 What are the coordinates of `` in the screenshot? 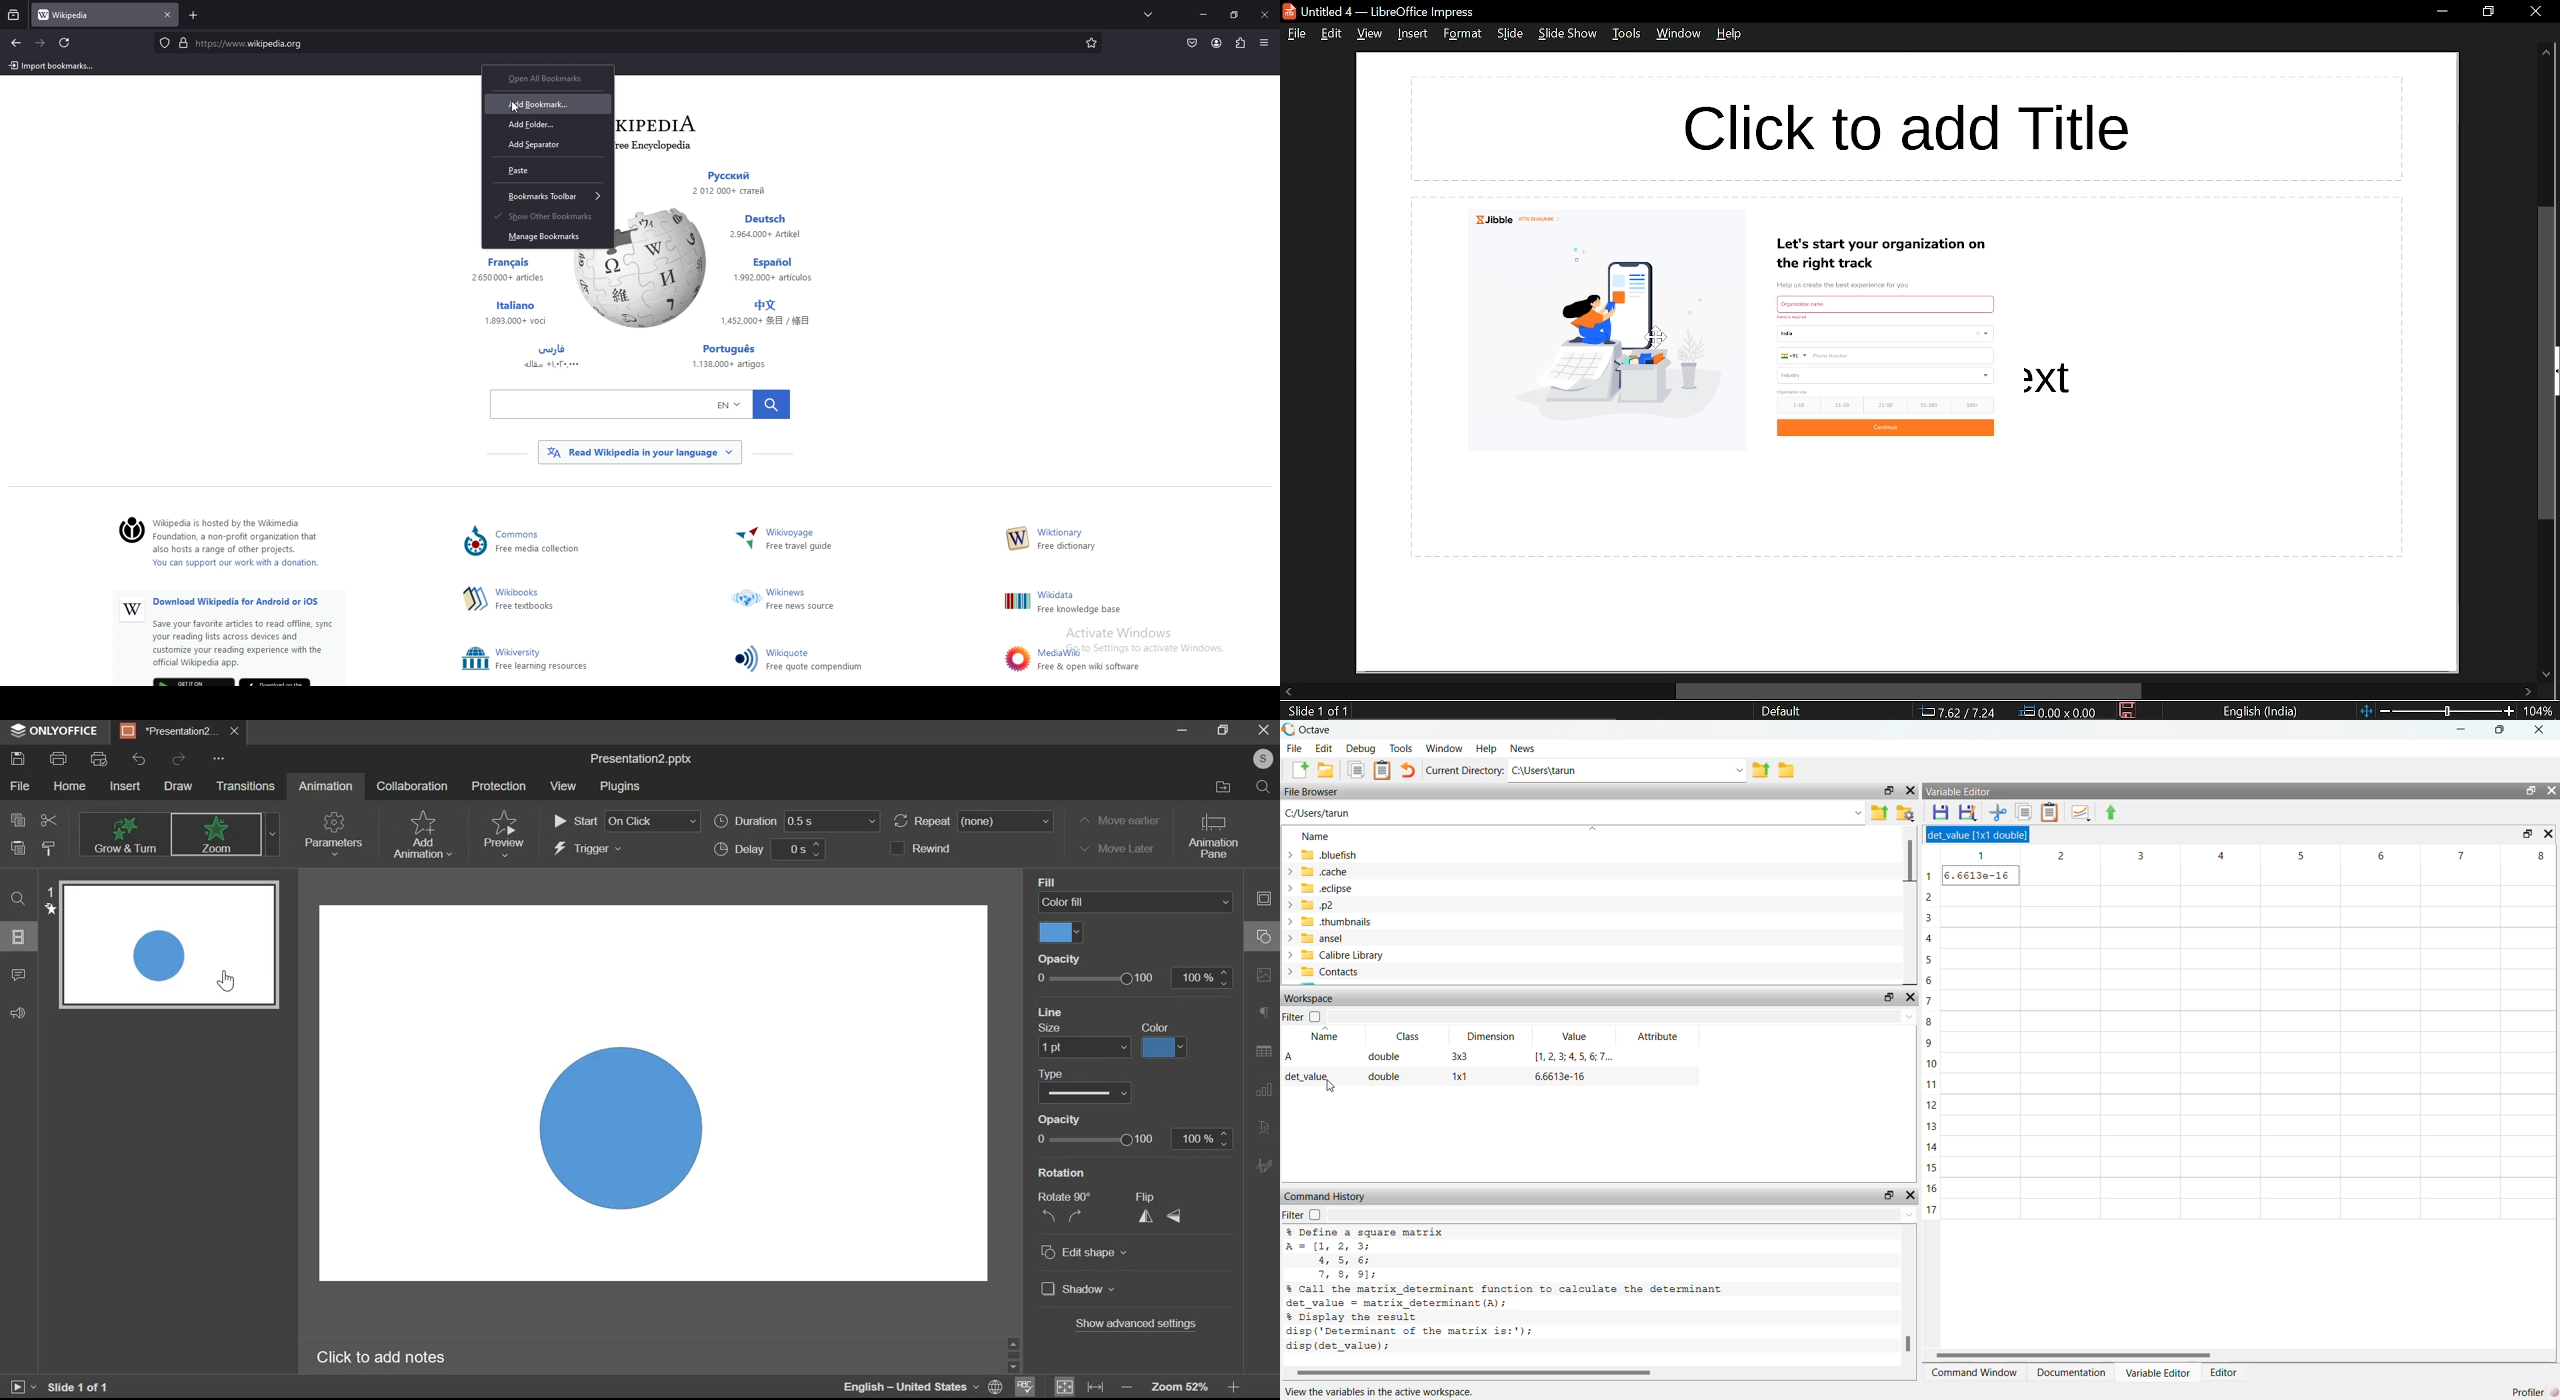 It's located at (1091, 603).